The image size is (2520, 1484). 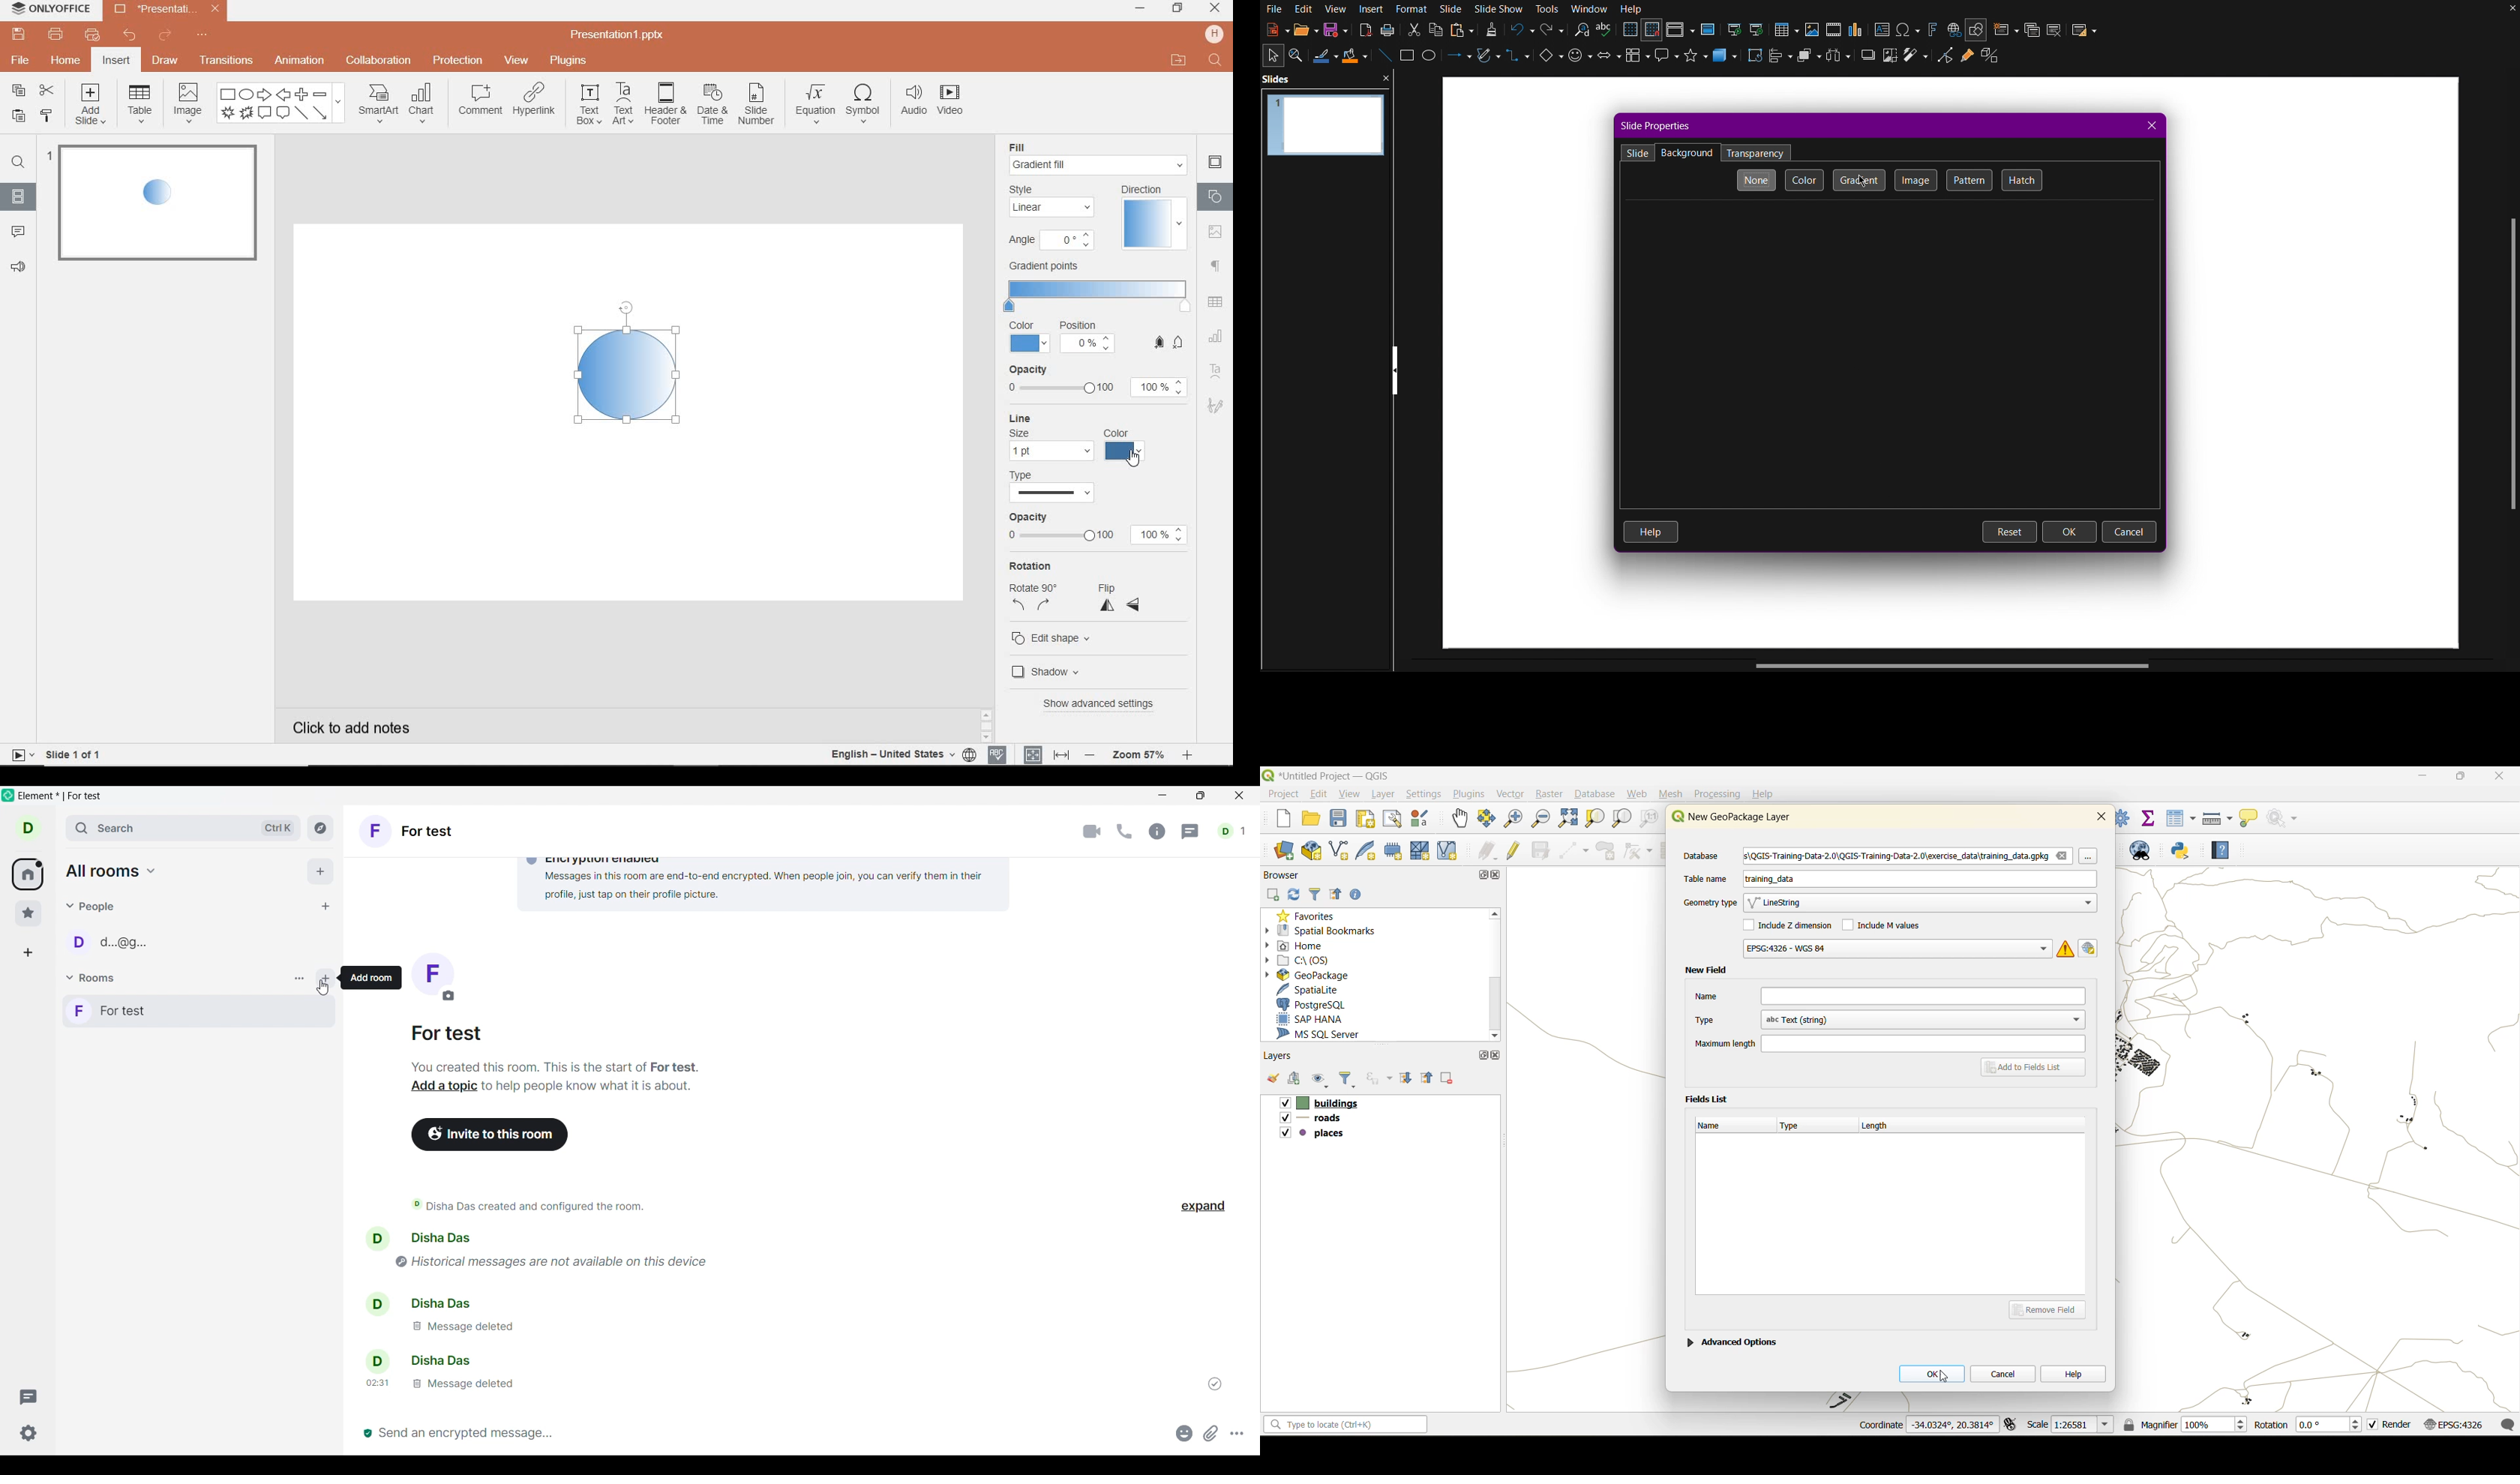 What do you see at coordinates (1315, 896) in the screenshot?
I see `filter` at bounding box center [1315, 896].